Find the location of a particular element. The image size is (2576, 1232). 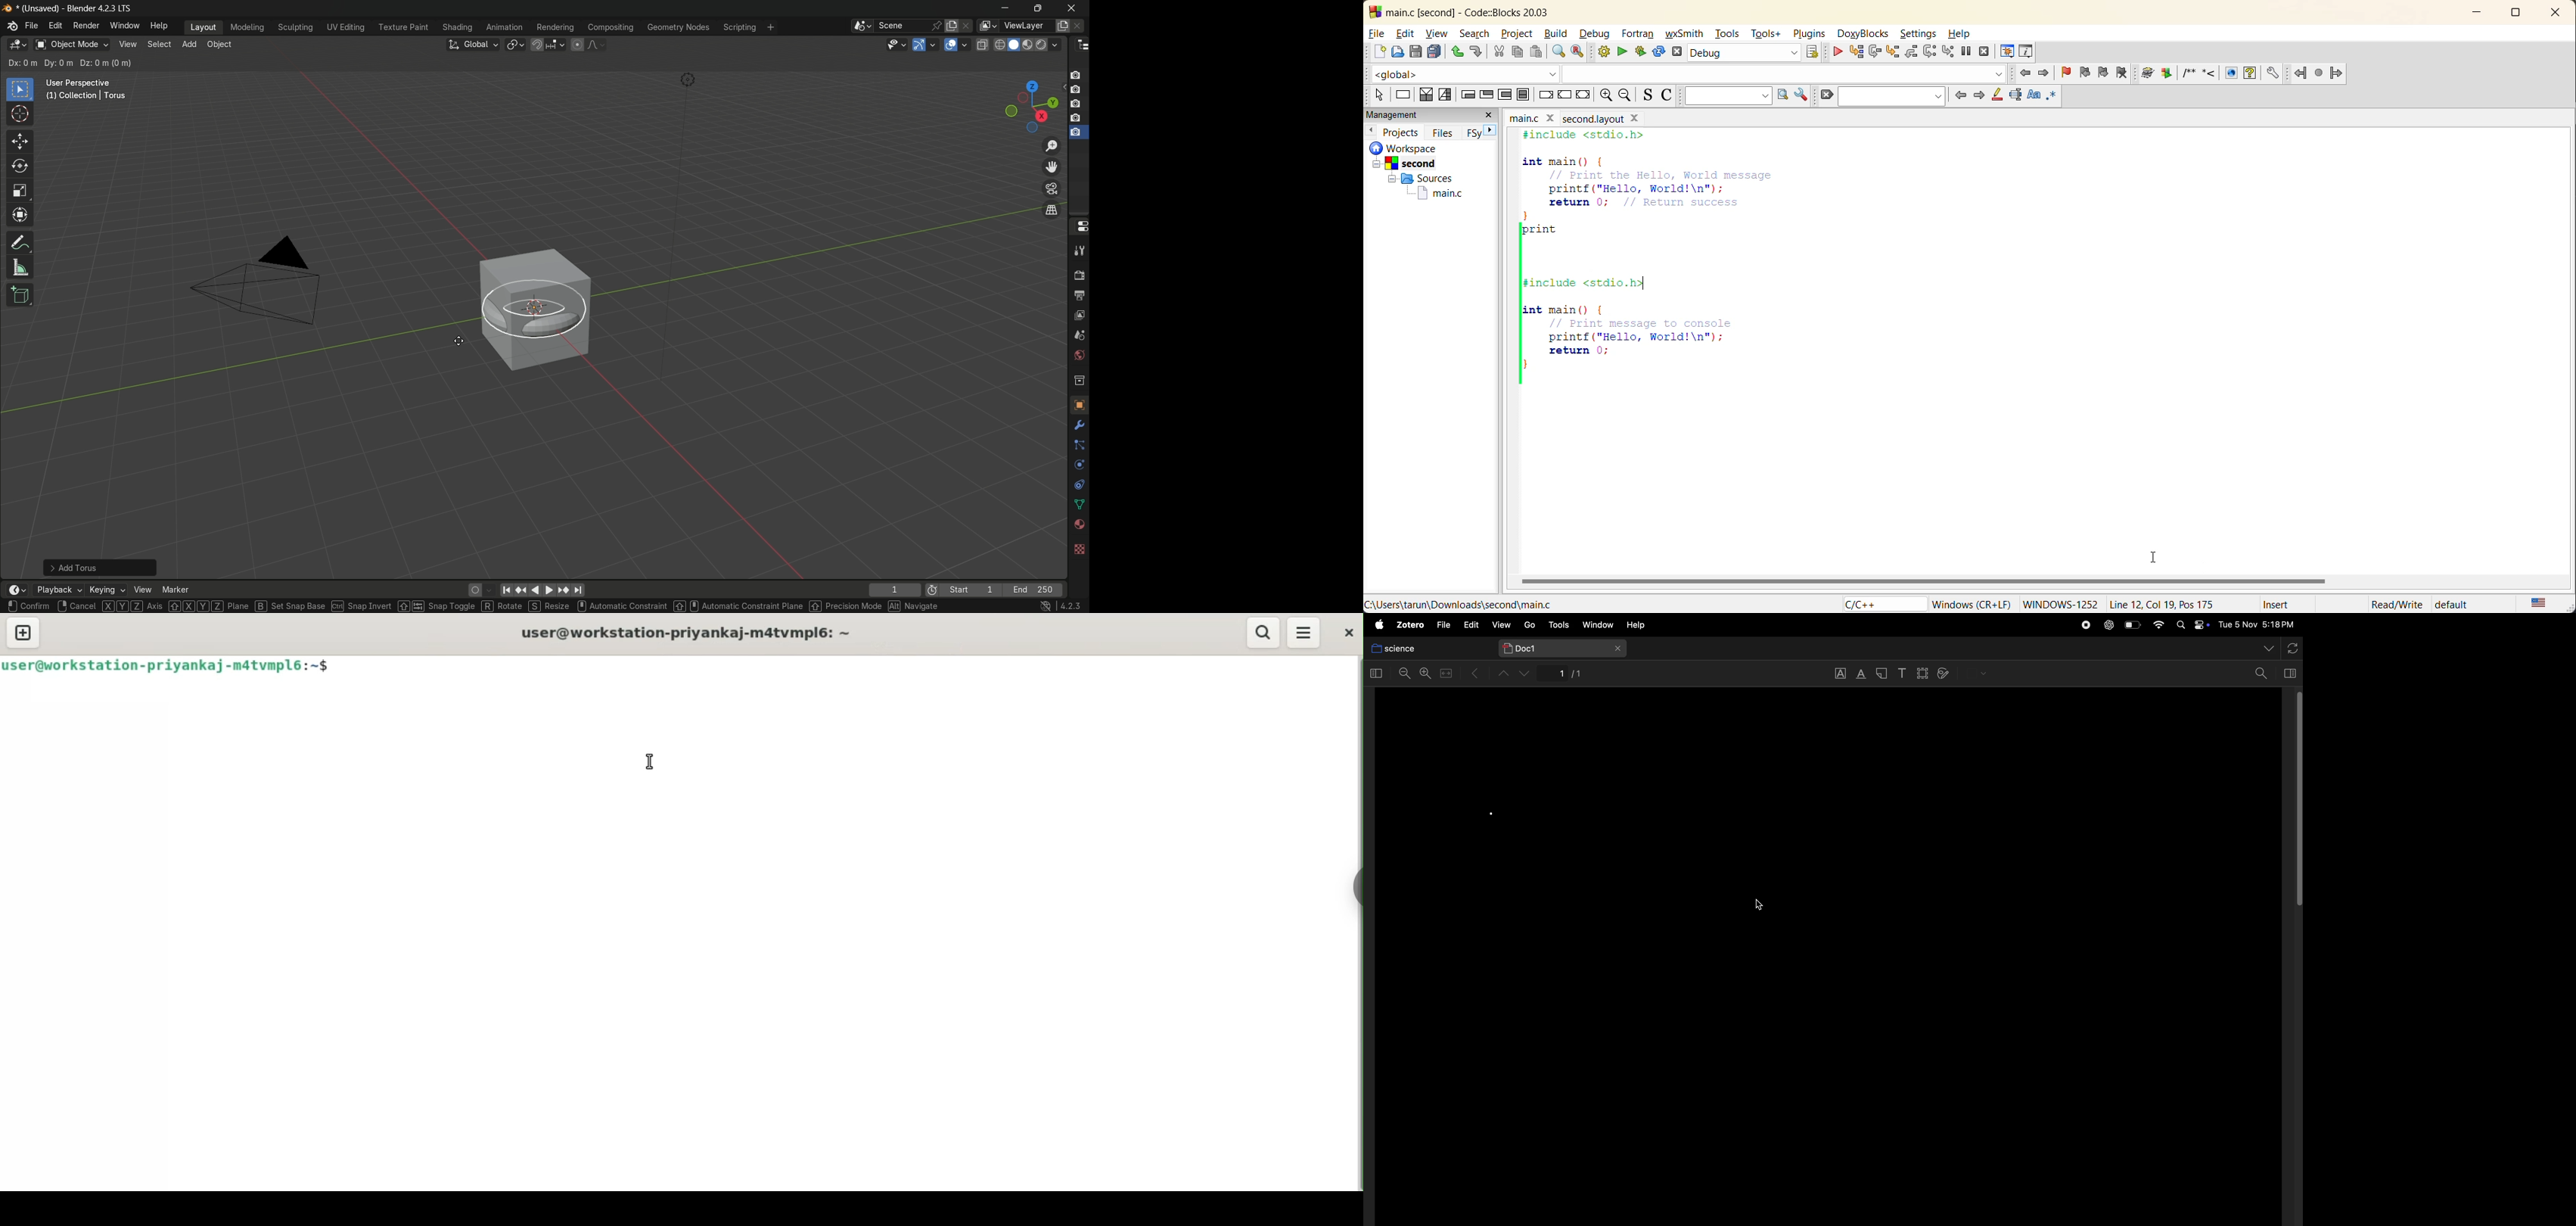

cursor is located at coordinates (457, 342).